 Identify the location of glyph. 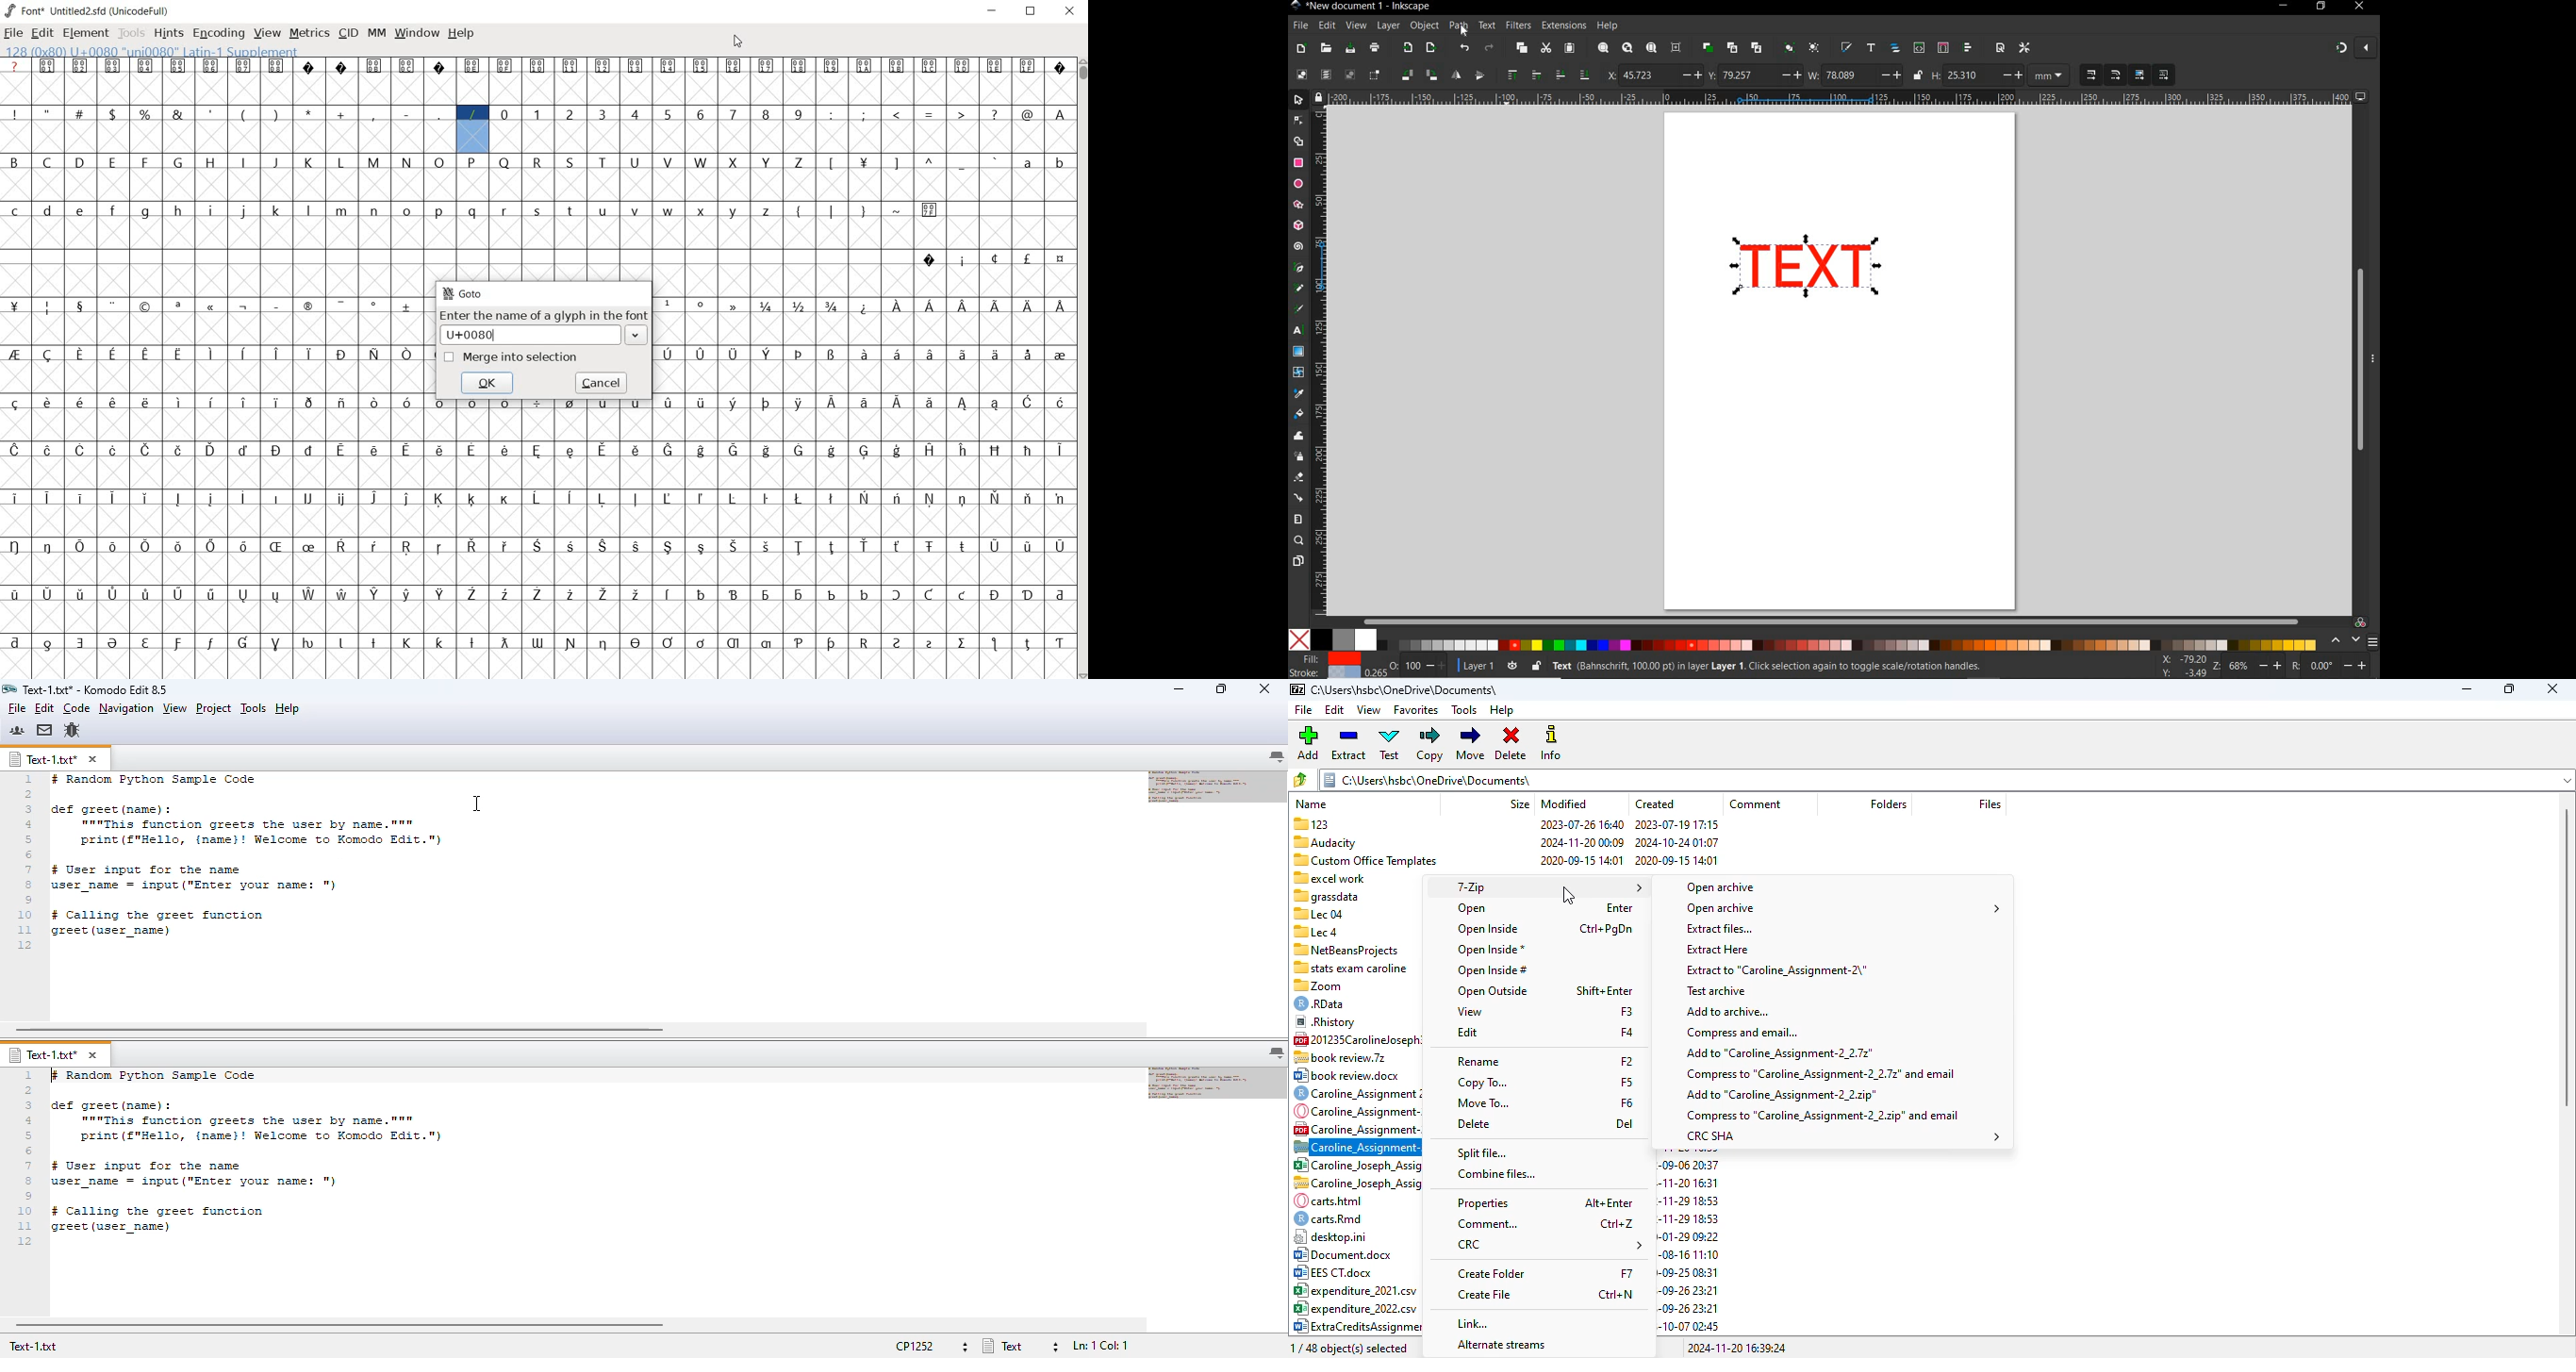
(112, 498).